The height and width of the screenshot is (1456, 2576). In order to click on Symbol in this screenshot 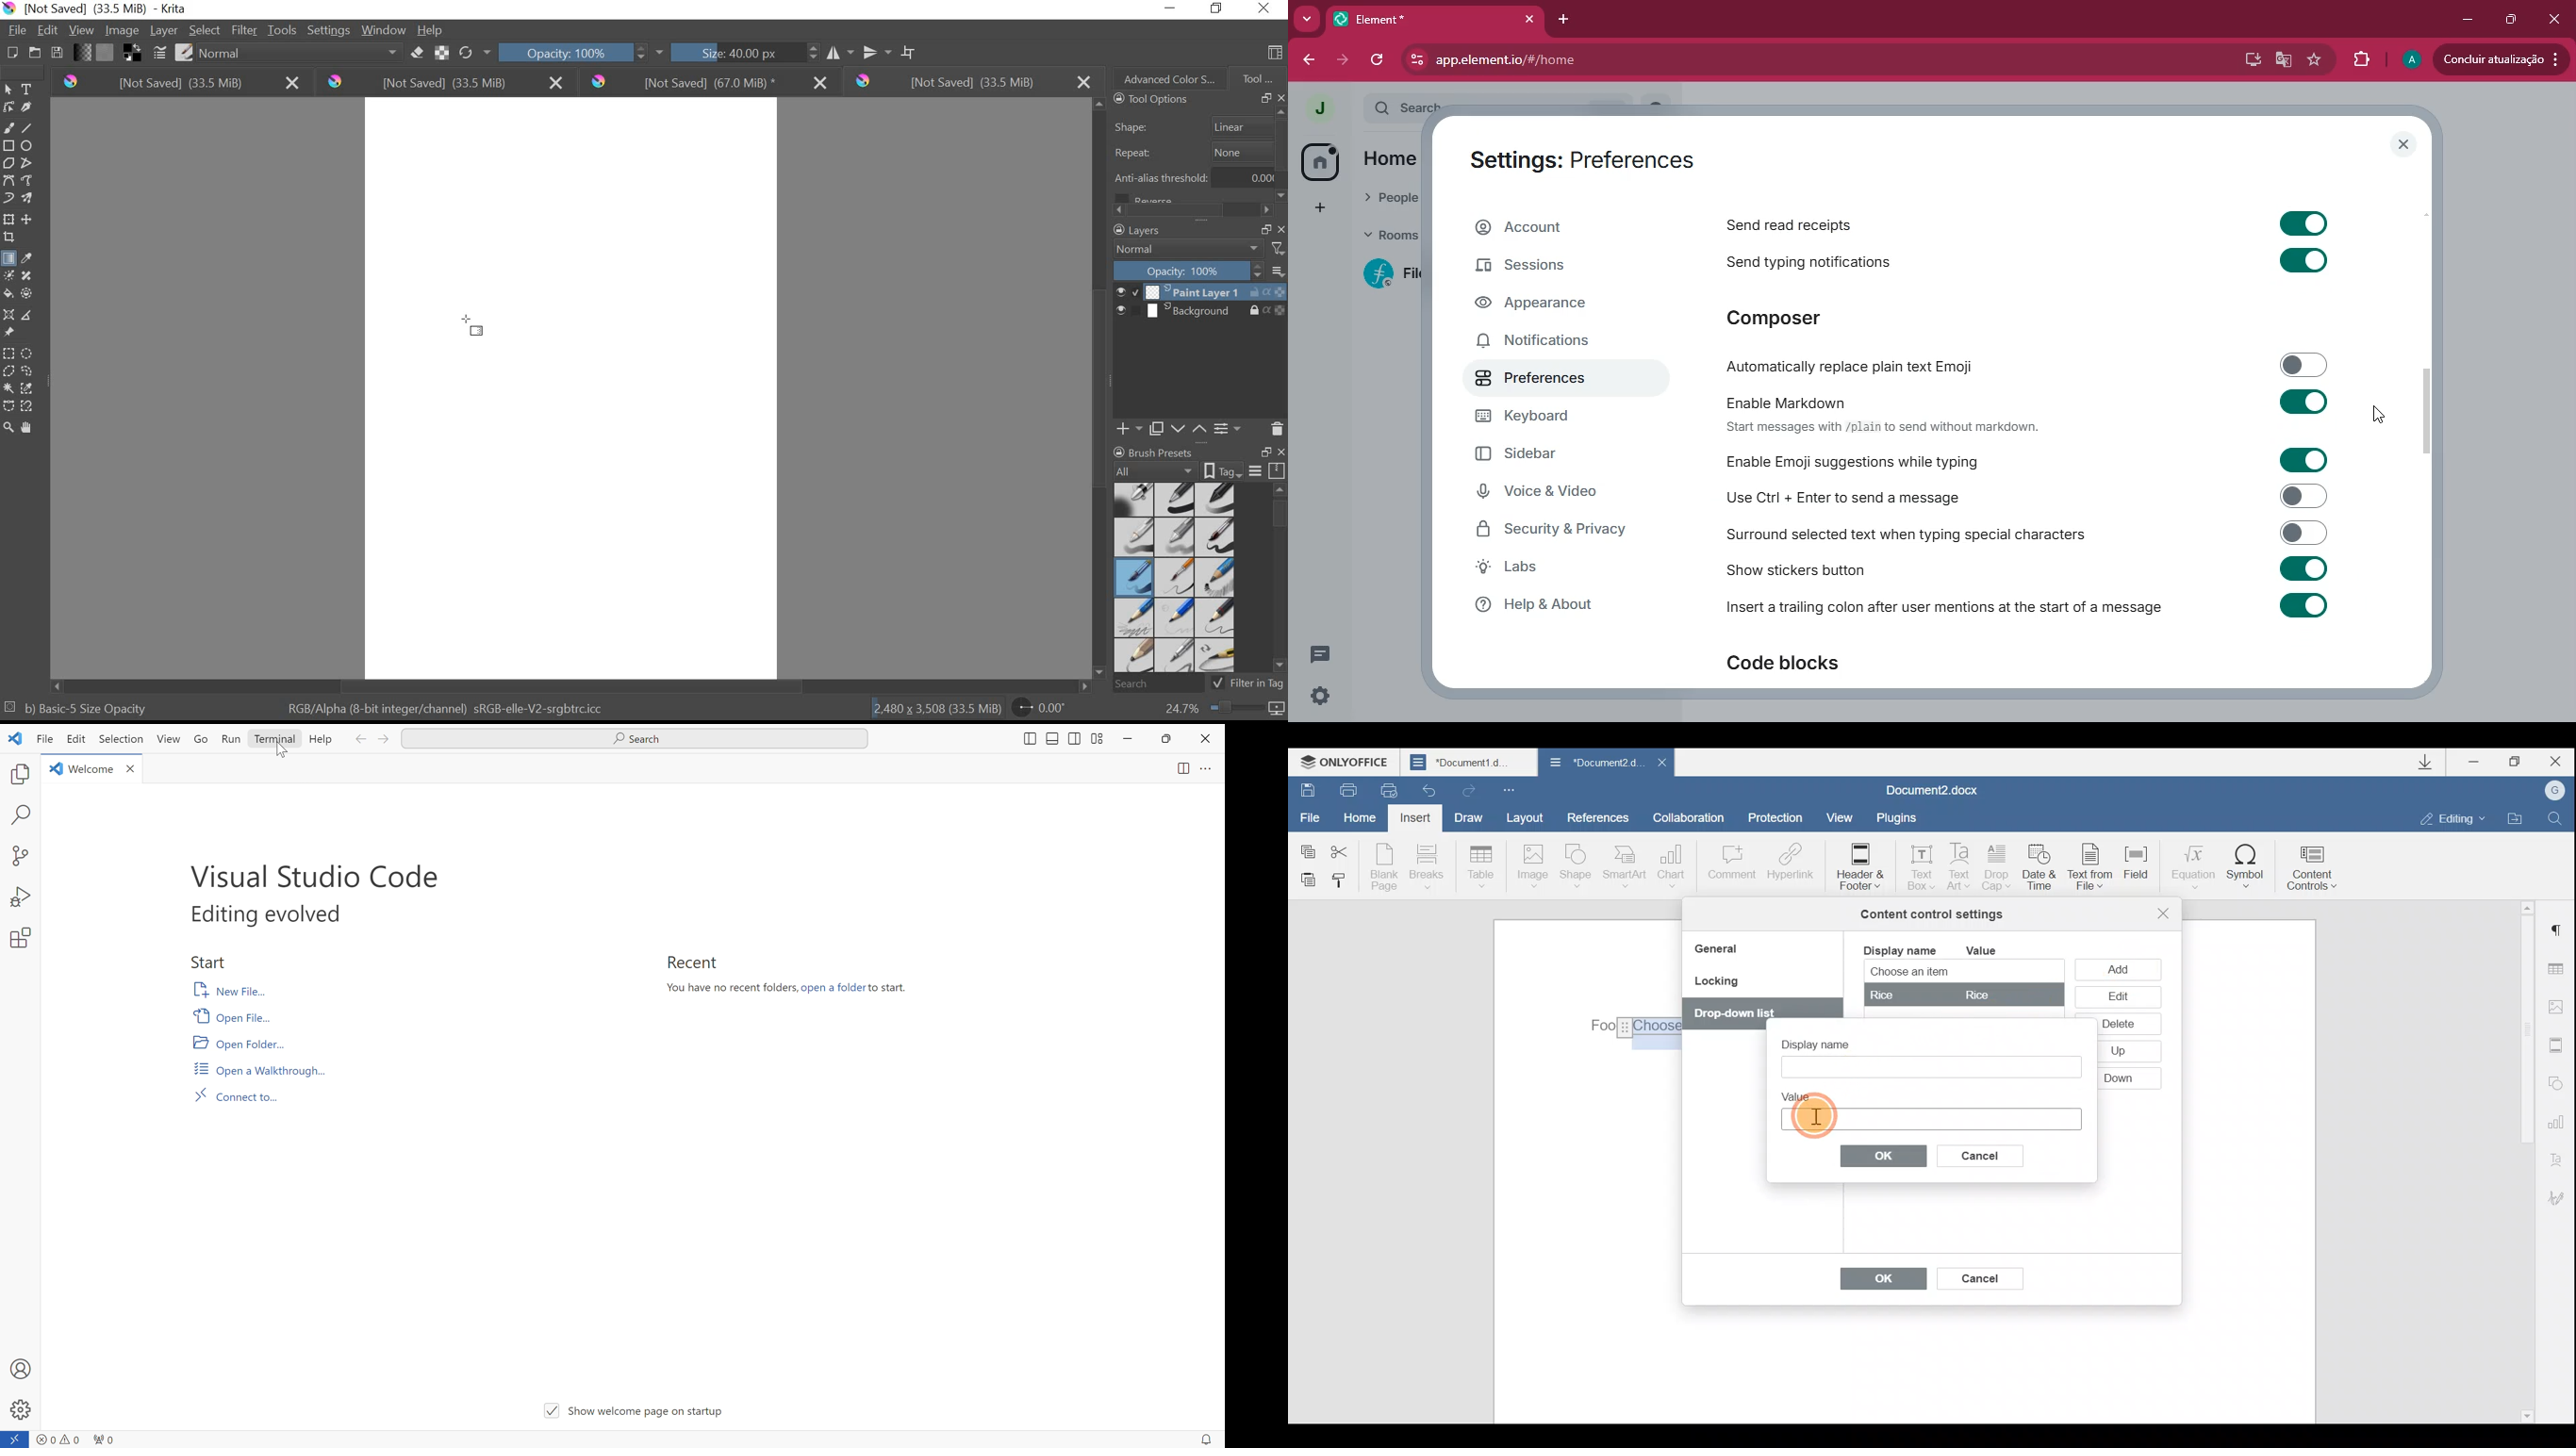, I will do `click(2246, 865)`.